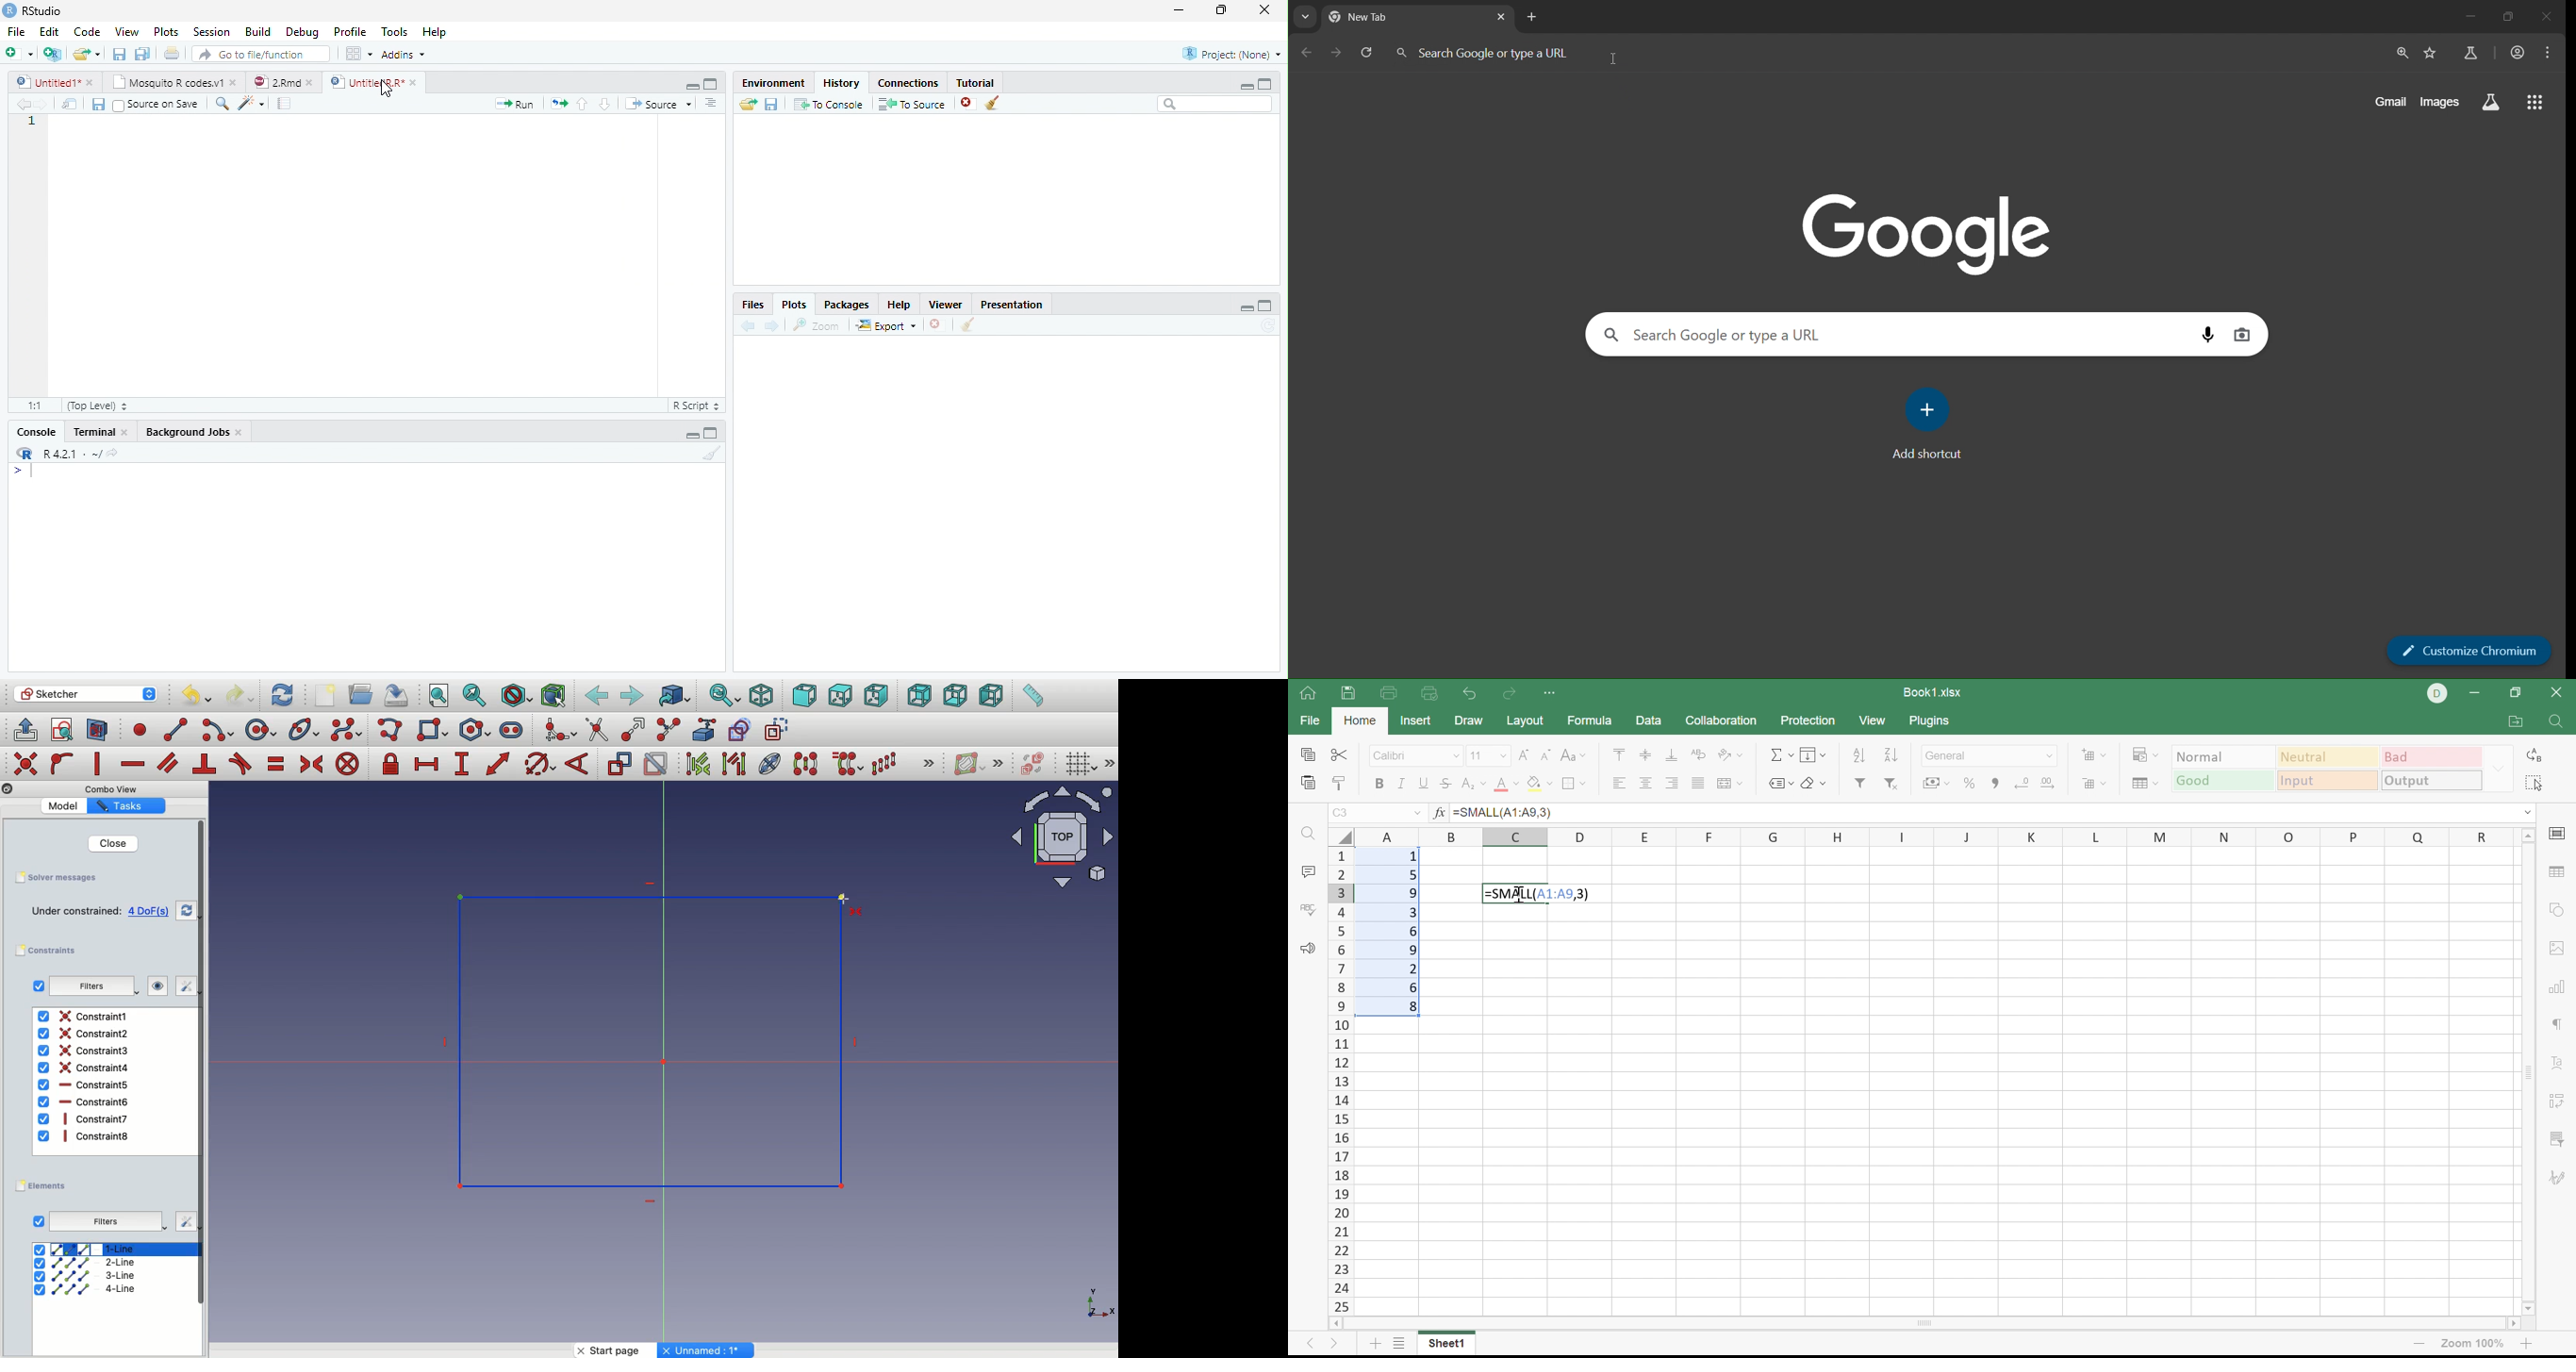  I want to click on checkbox, so click(38, 986).